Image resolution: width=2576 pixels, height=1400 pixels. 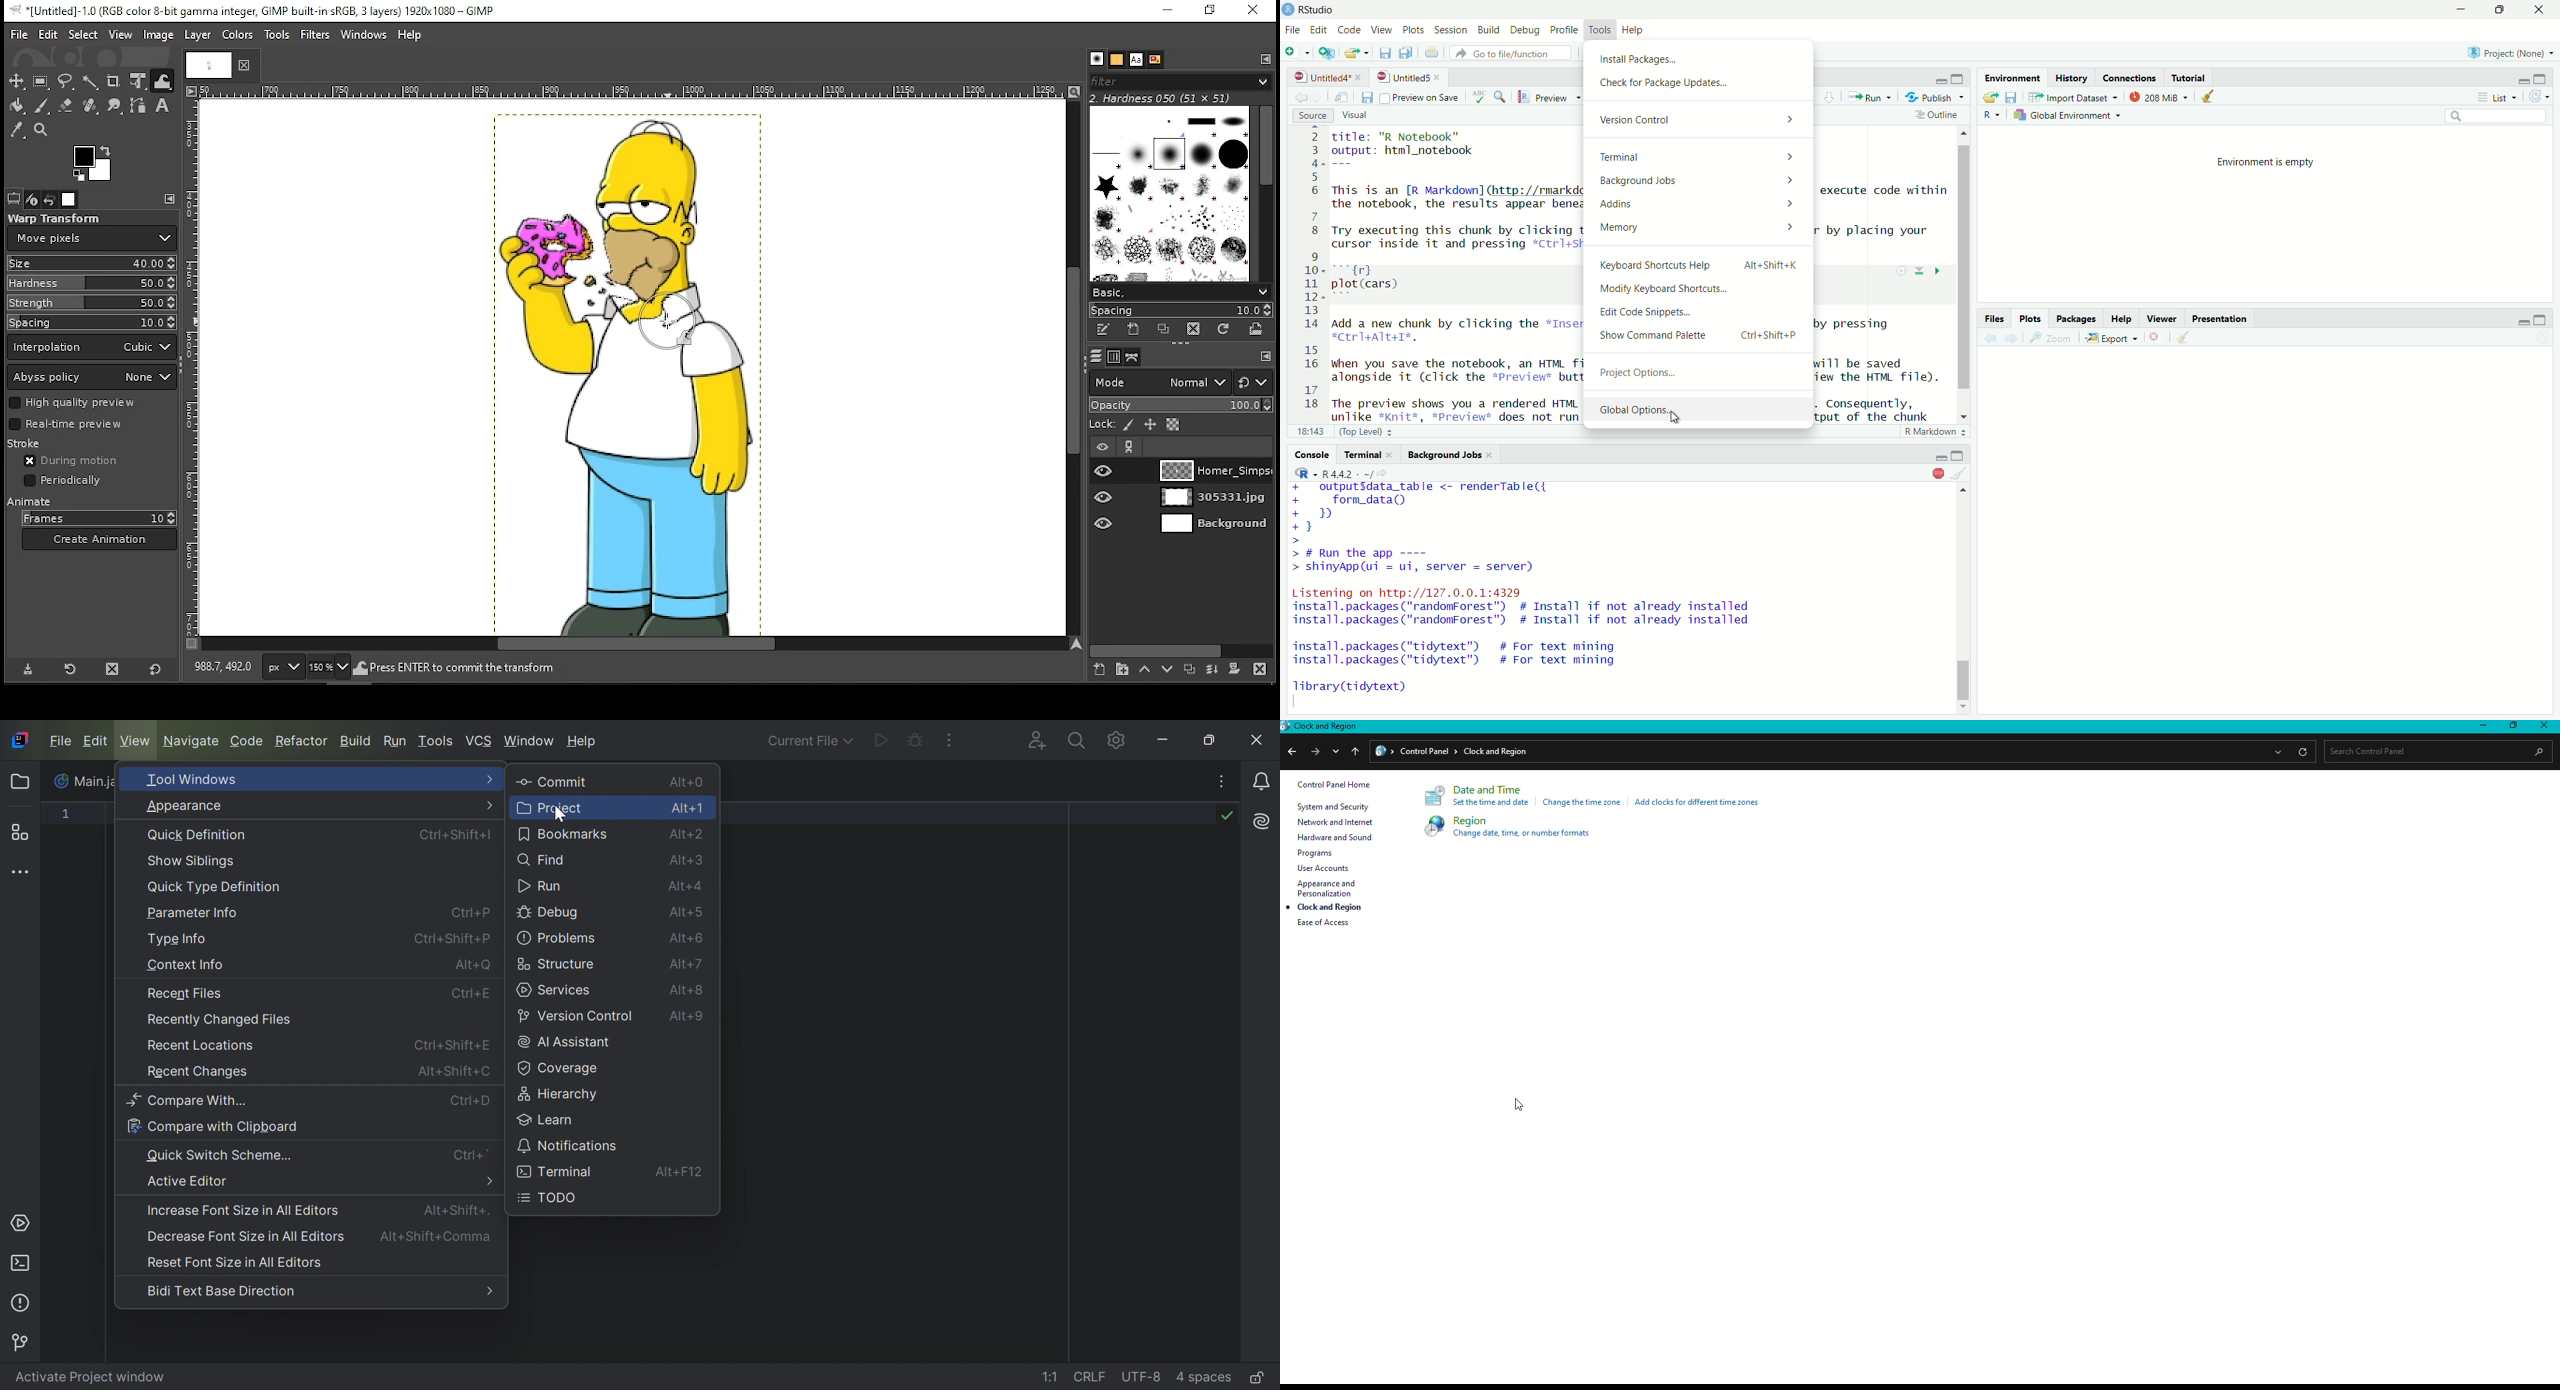 What do you see at coordinates (1106, 498) in the screenshot?
I see `layer visibility on/off` at bounding box center [1106, 498].